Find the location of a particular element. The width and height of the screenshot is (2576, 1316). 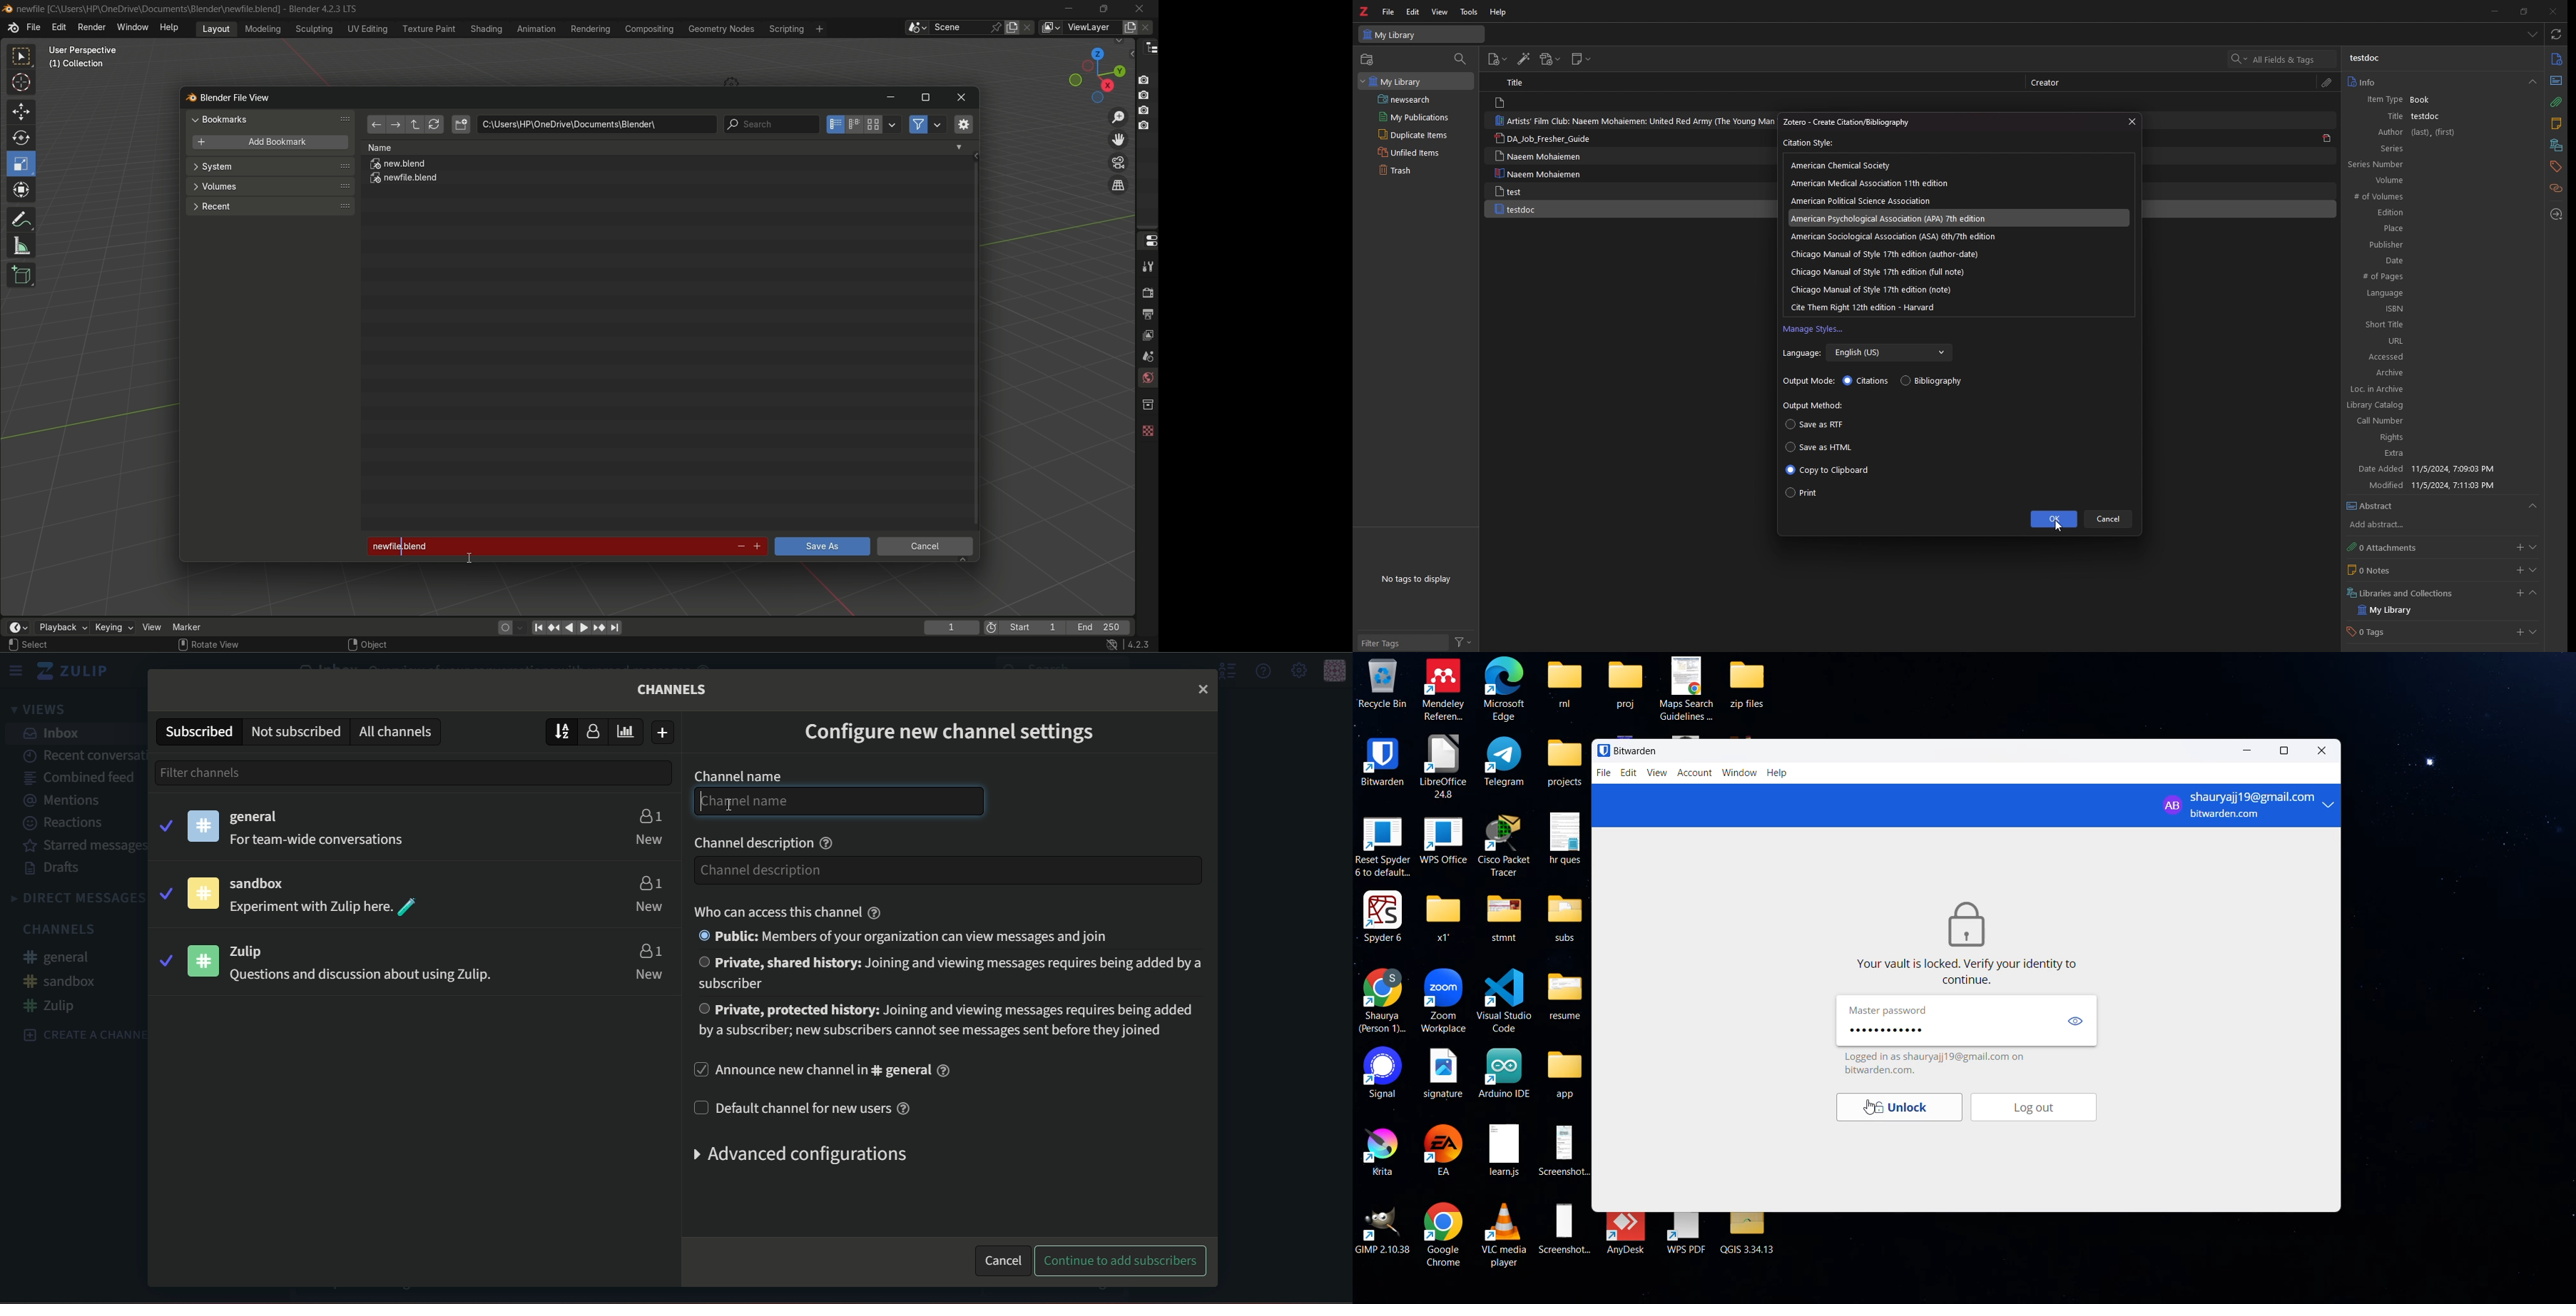

american political science association is located at coordinates (1867, 201).